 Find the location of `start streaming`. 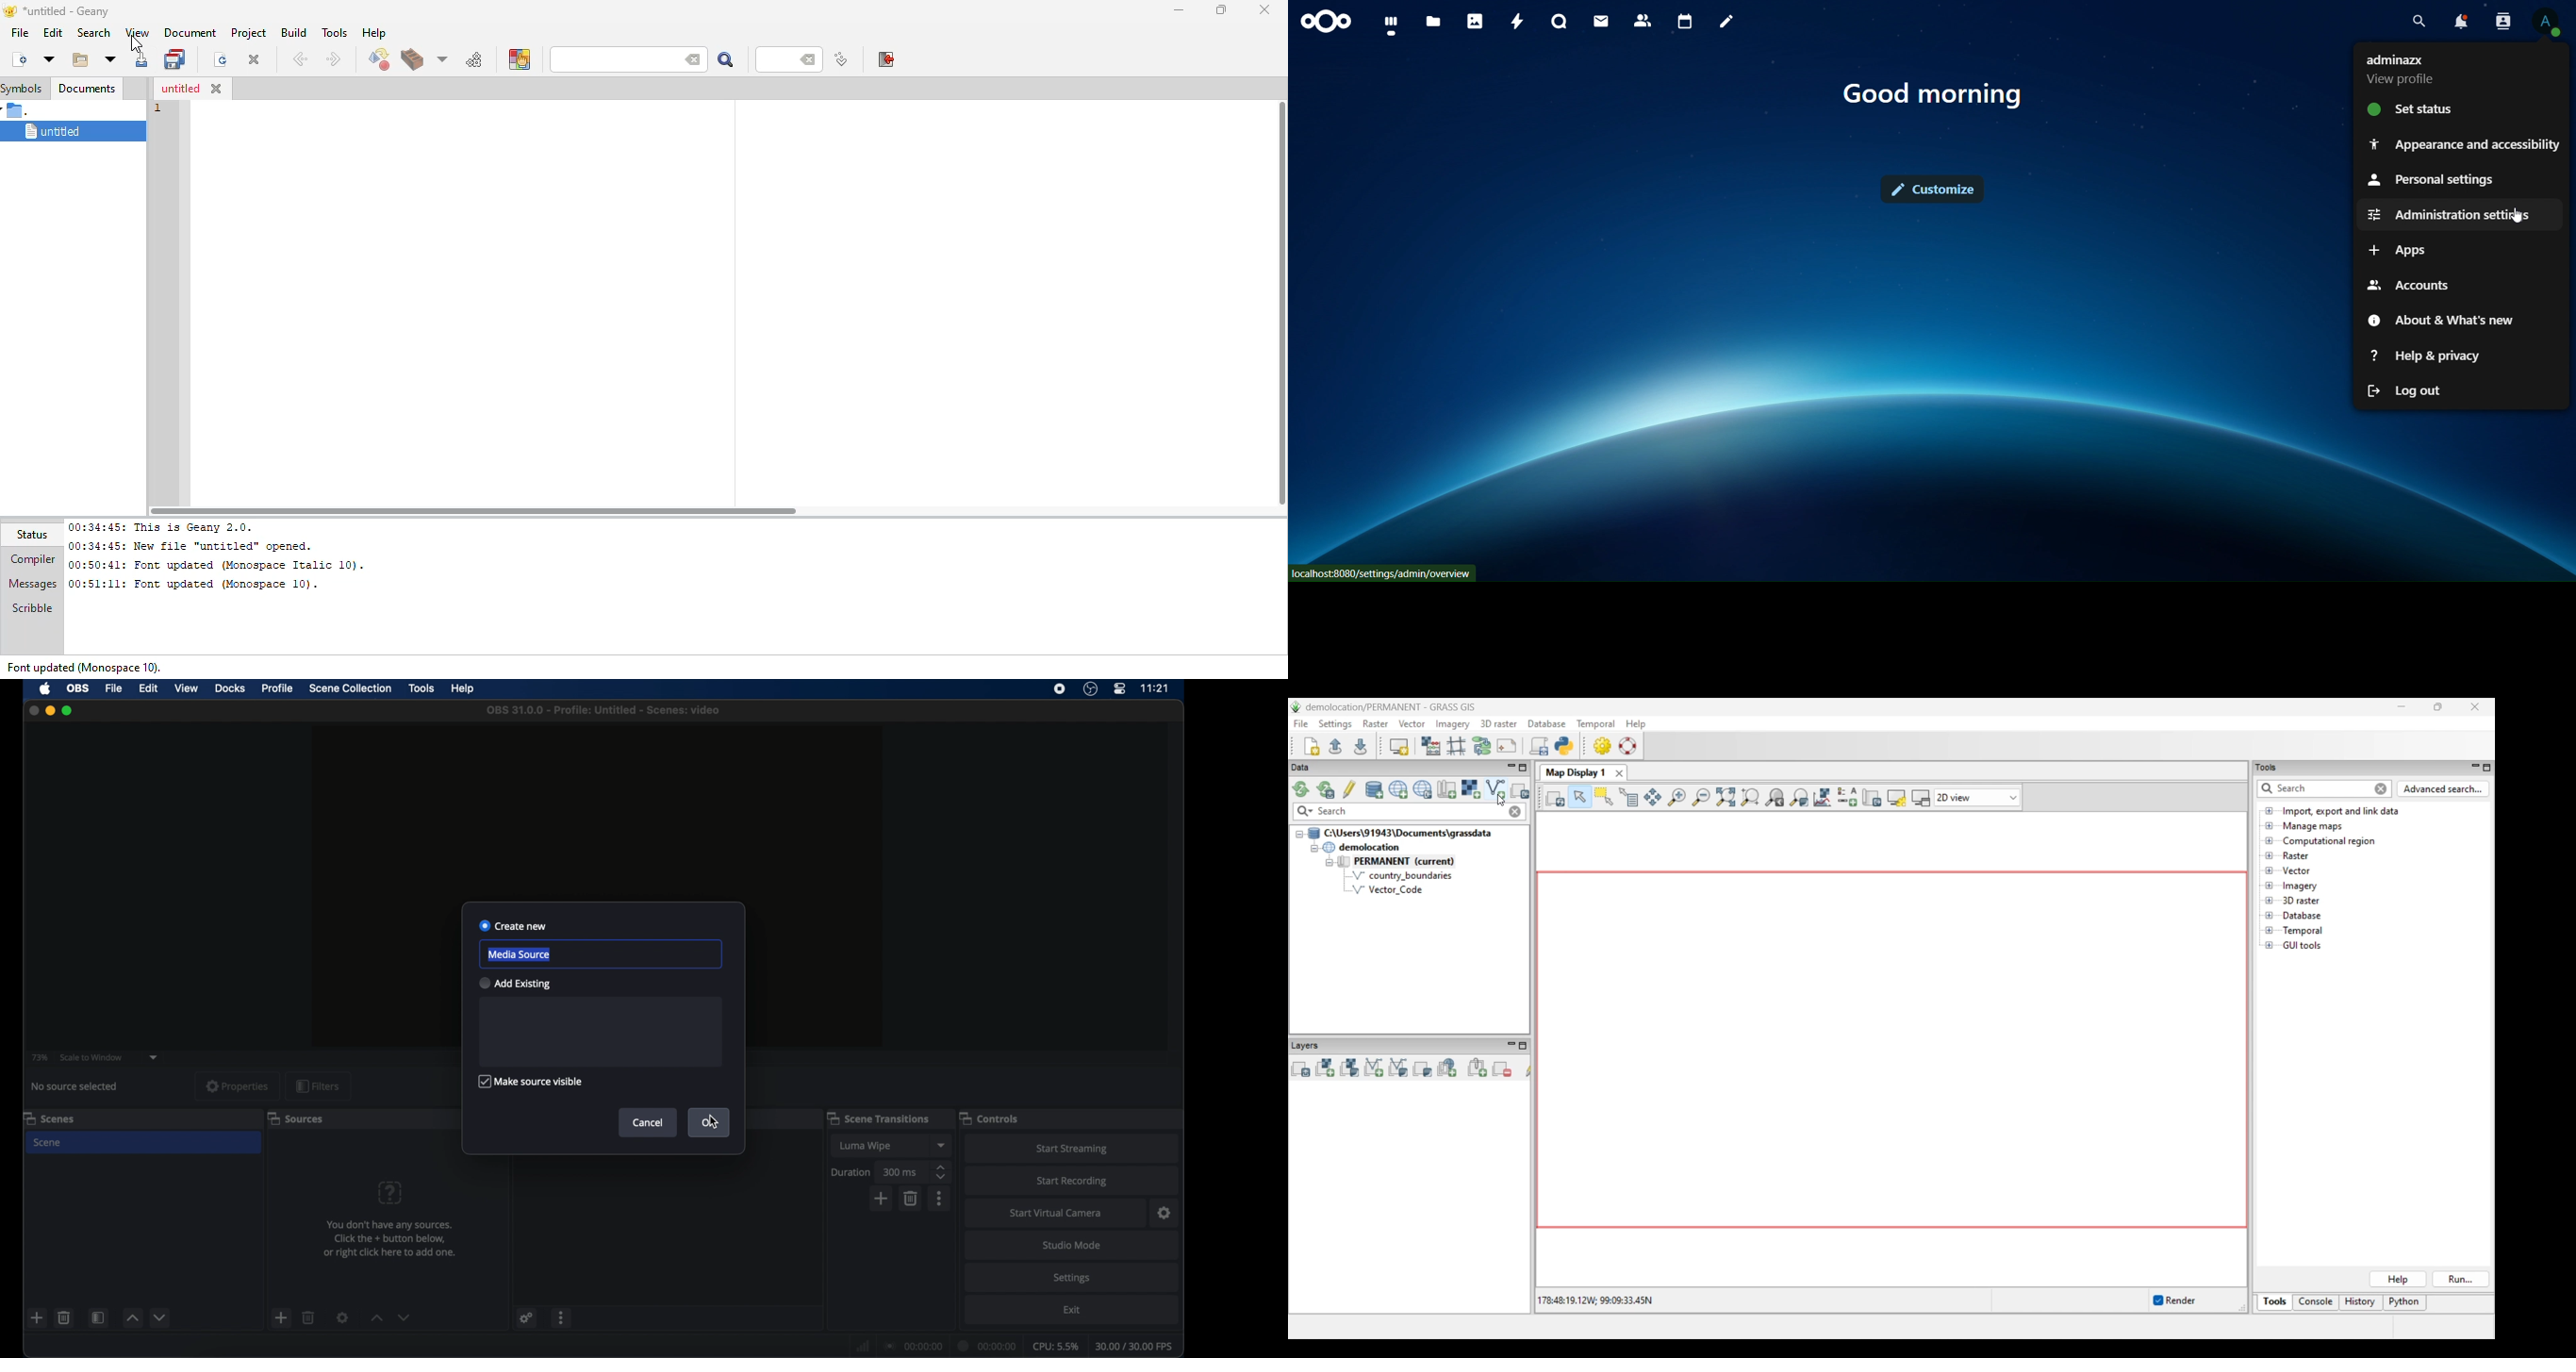

start streaming is located at coordinates (1072, 1148).